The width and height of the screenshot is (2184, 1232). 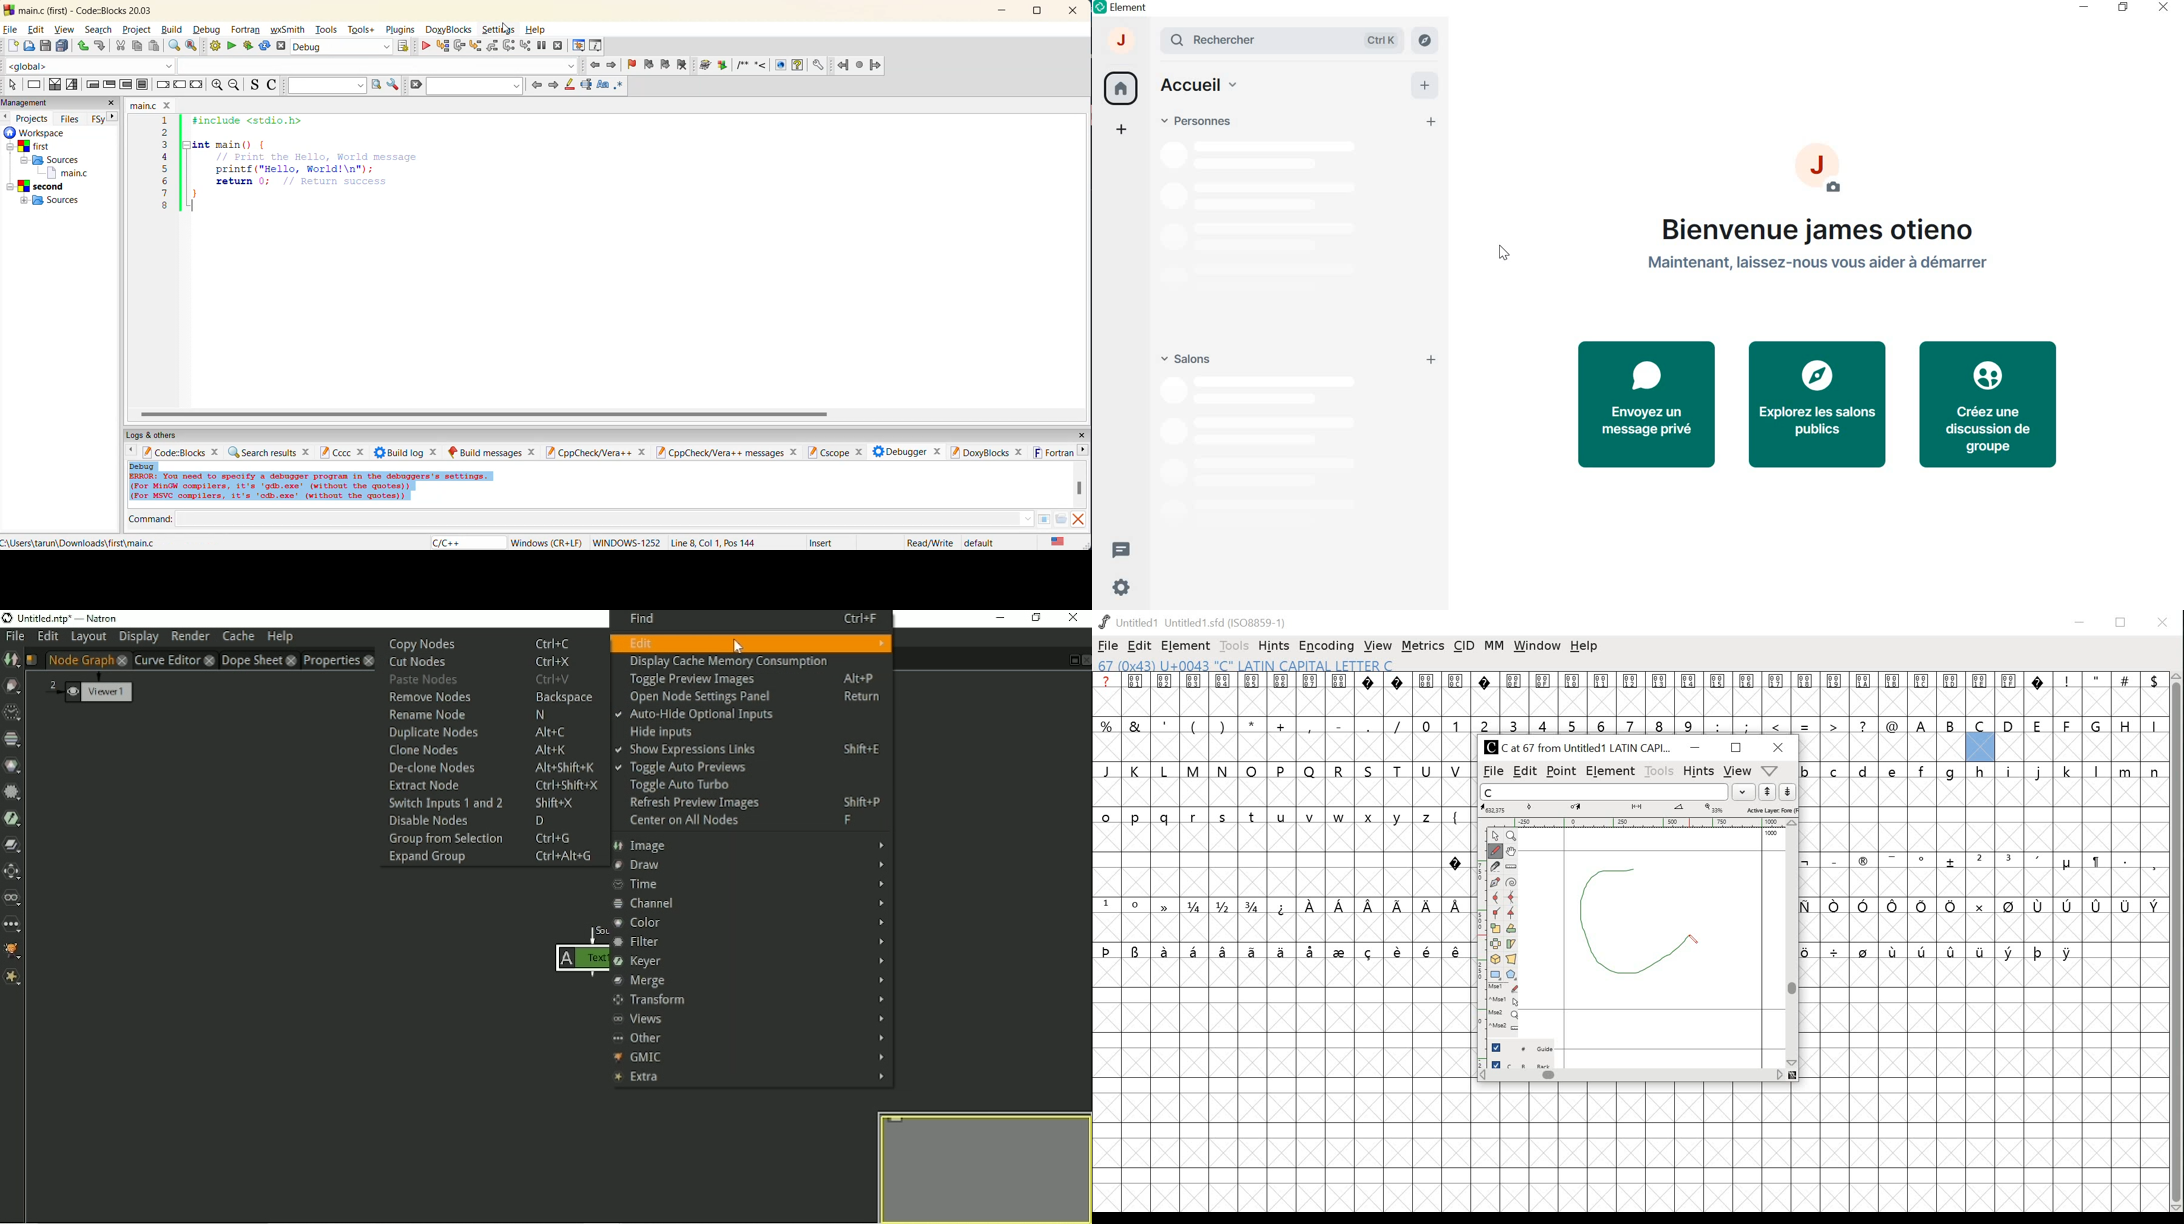 What do you see at coordinates (12, 30) in the screenshot?
I see `file` at bounding box center [12, 30].